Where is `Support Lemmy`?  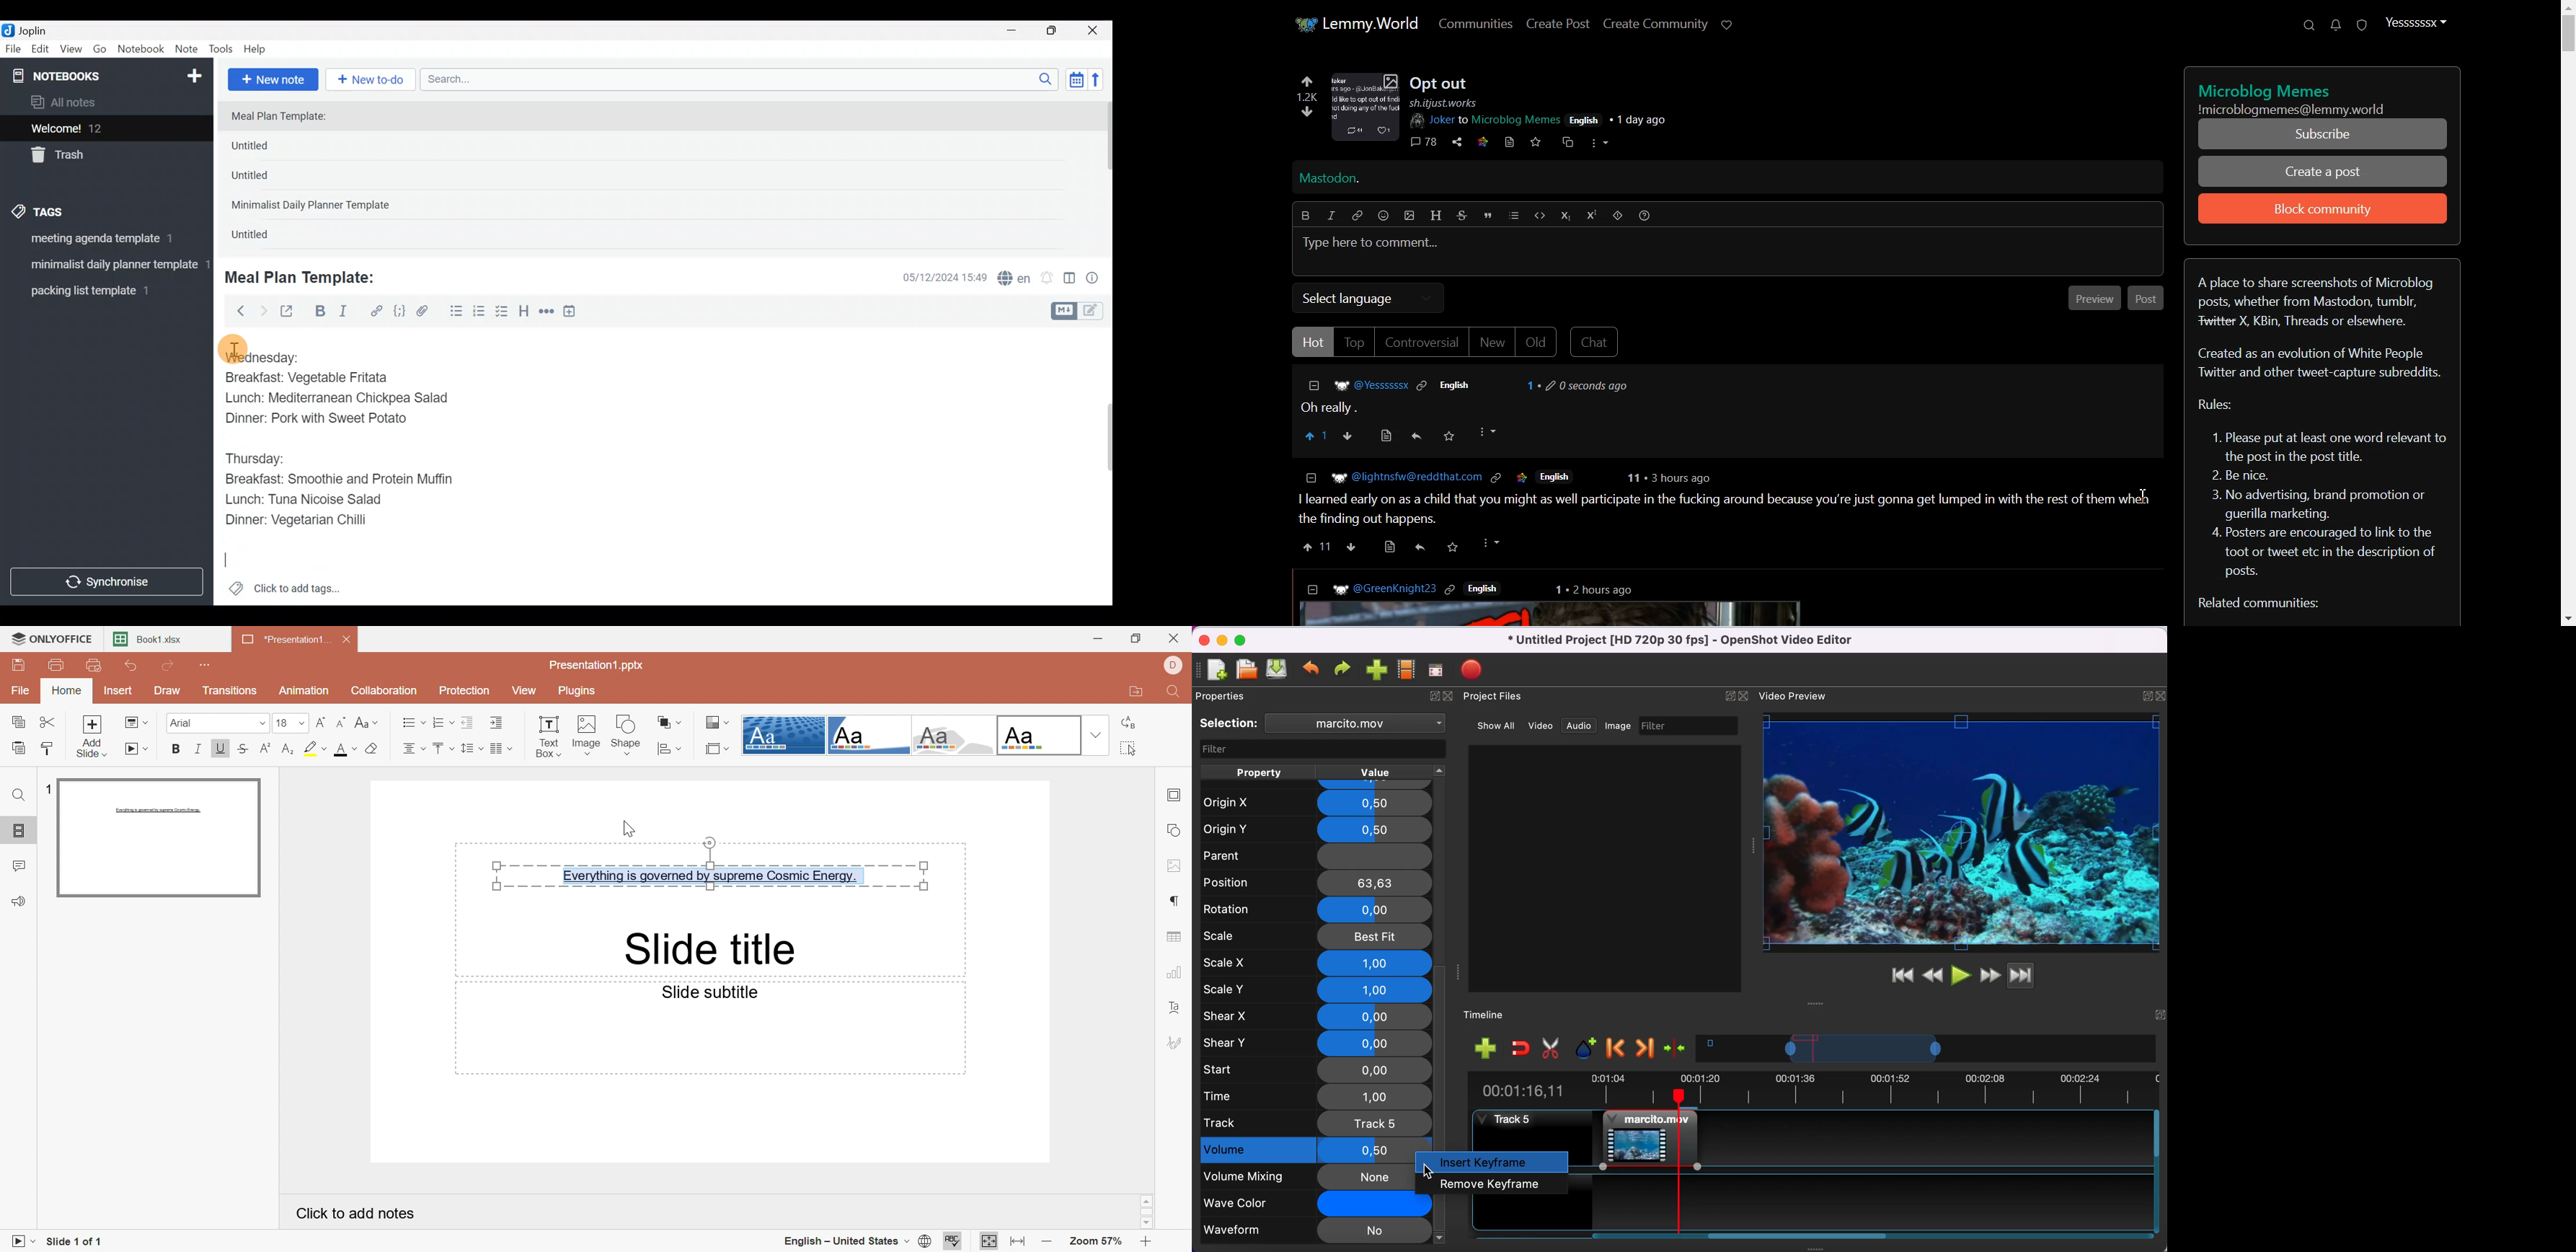 Support Lemmy is located at coordinates (1728, 25).